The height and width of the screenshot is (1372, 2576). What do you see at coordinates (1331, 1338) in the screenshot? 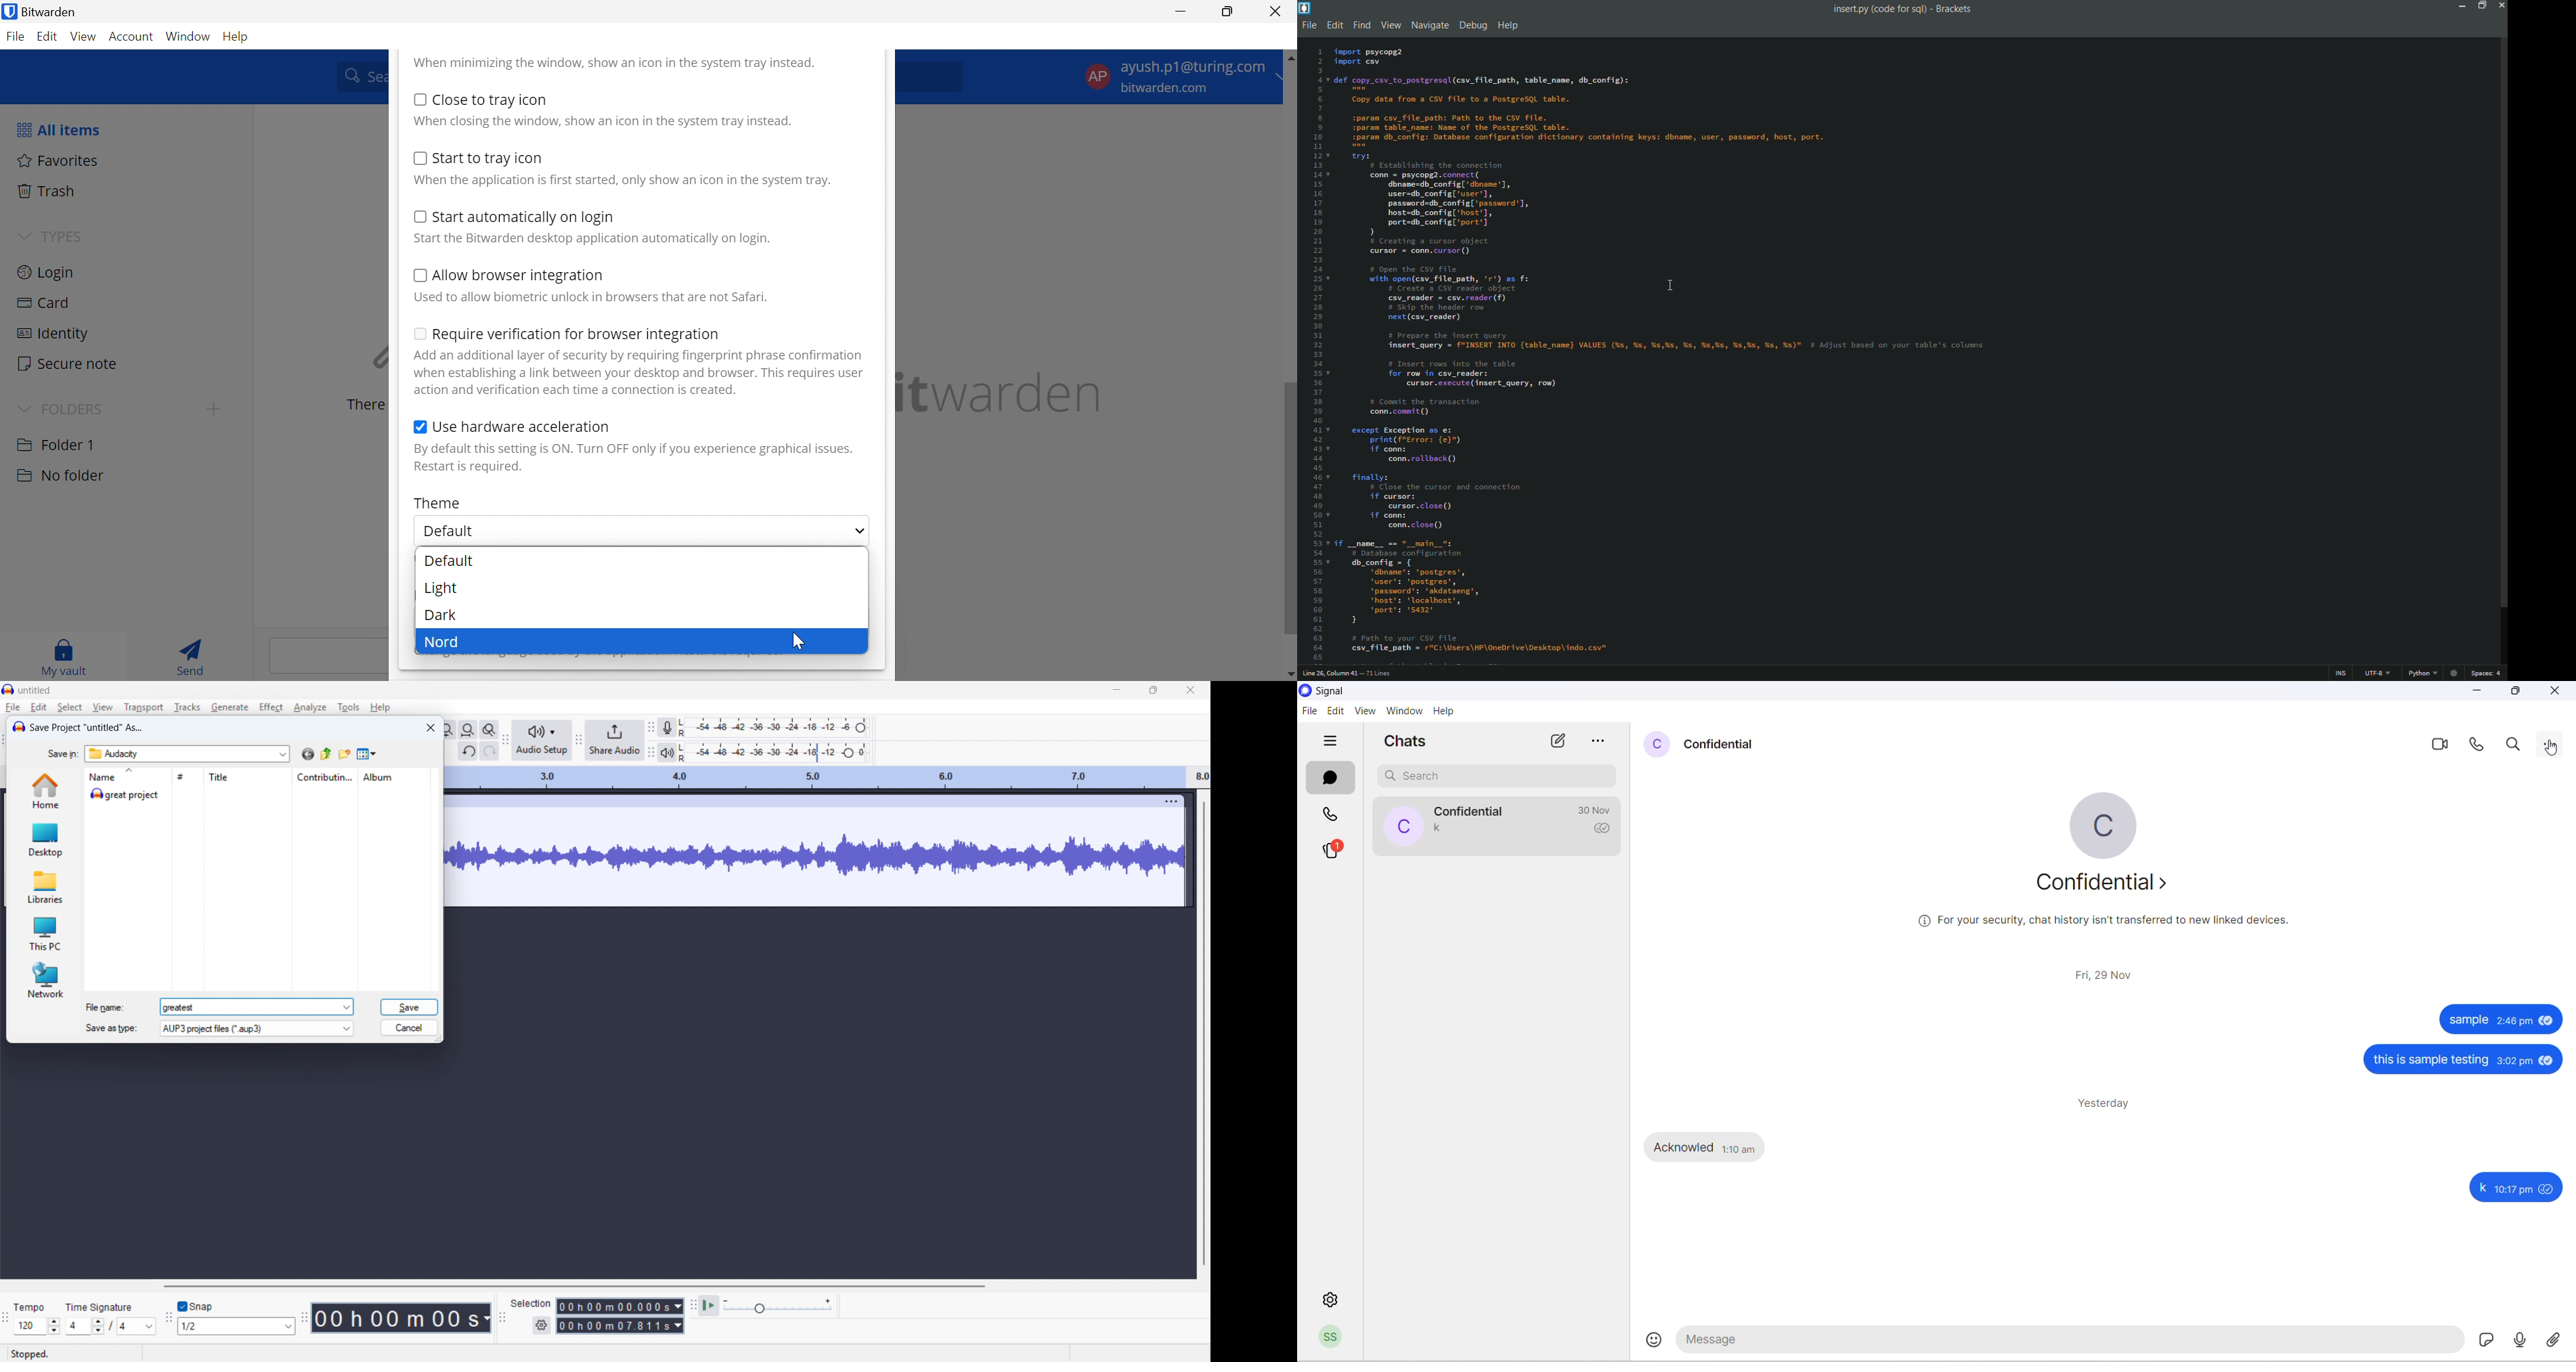
I see `profile` at bounding box center [1331, 1338].